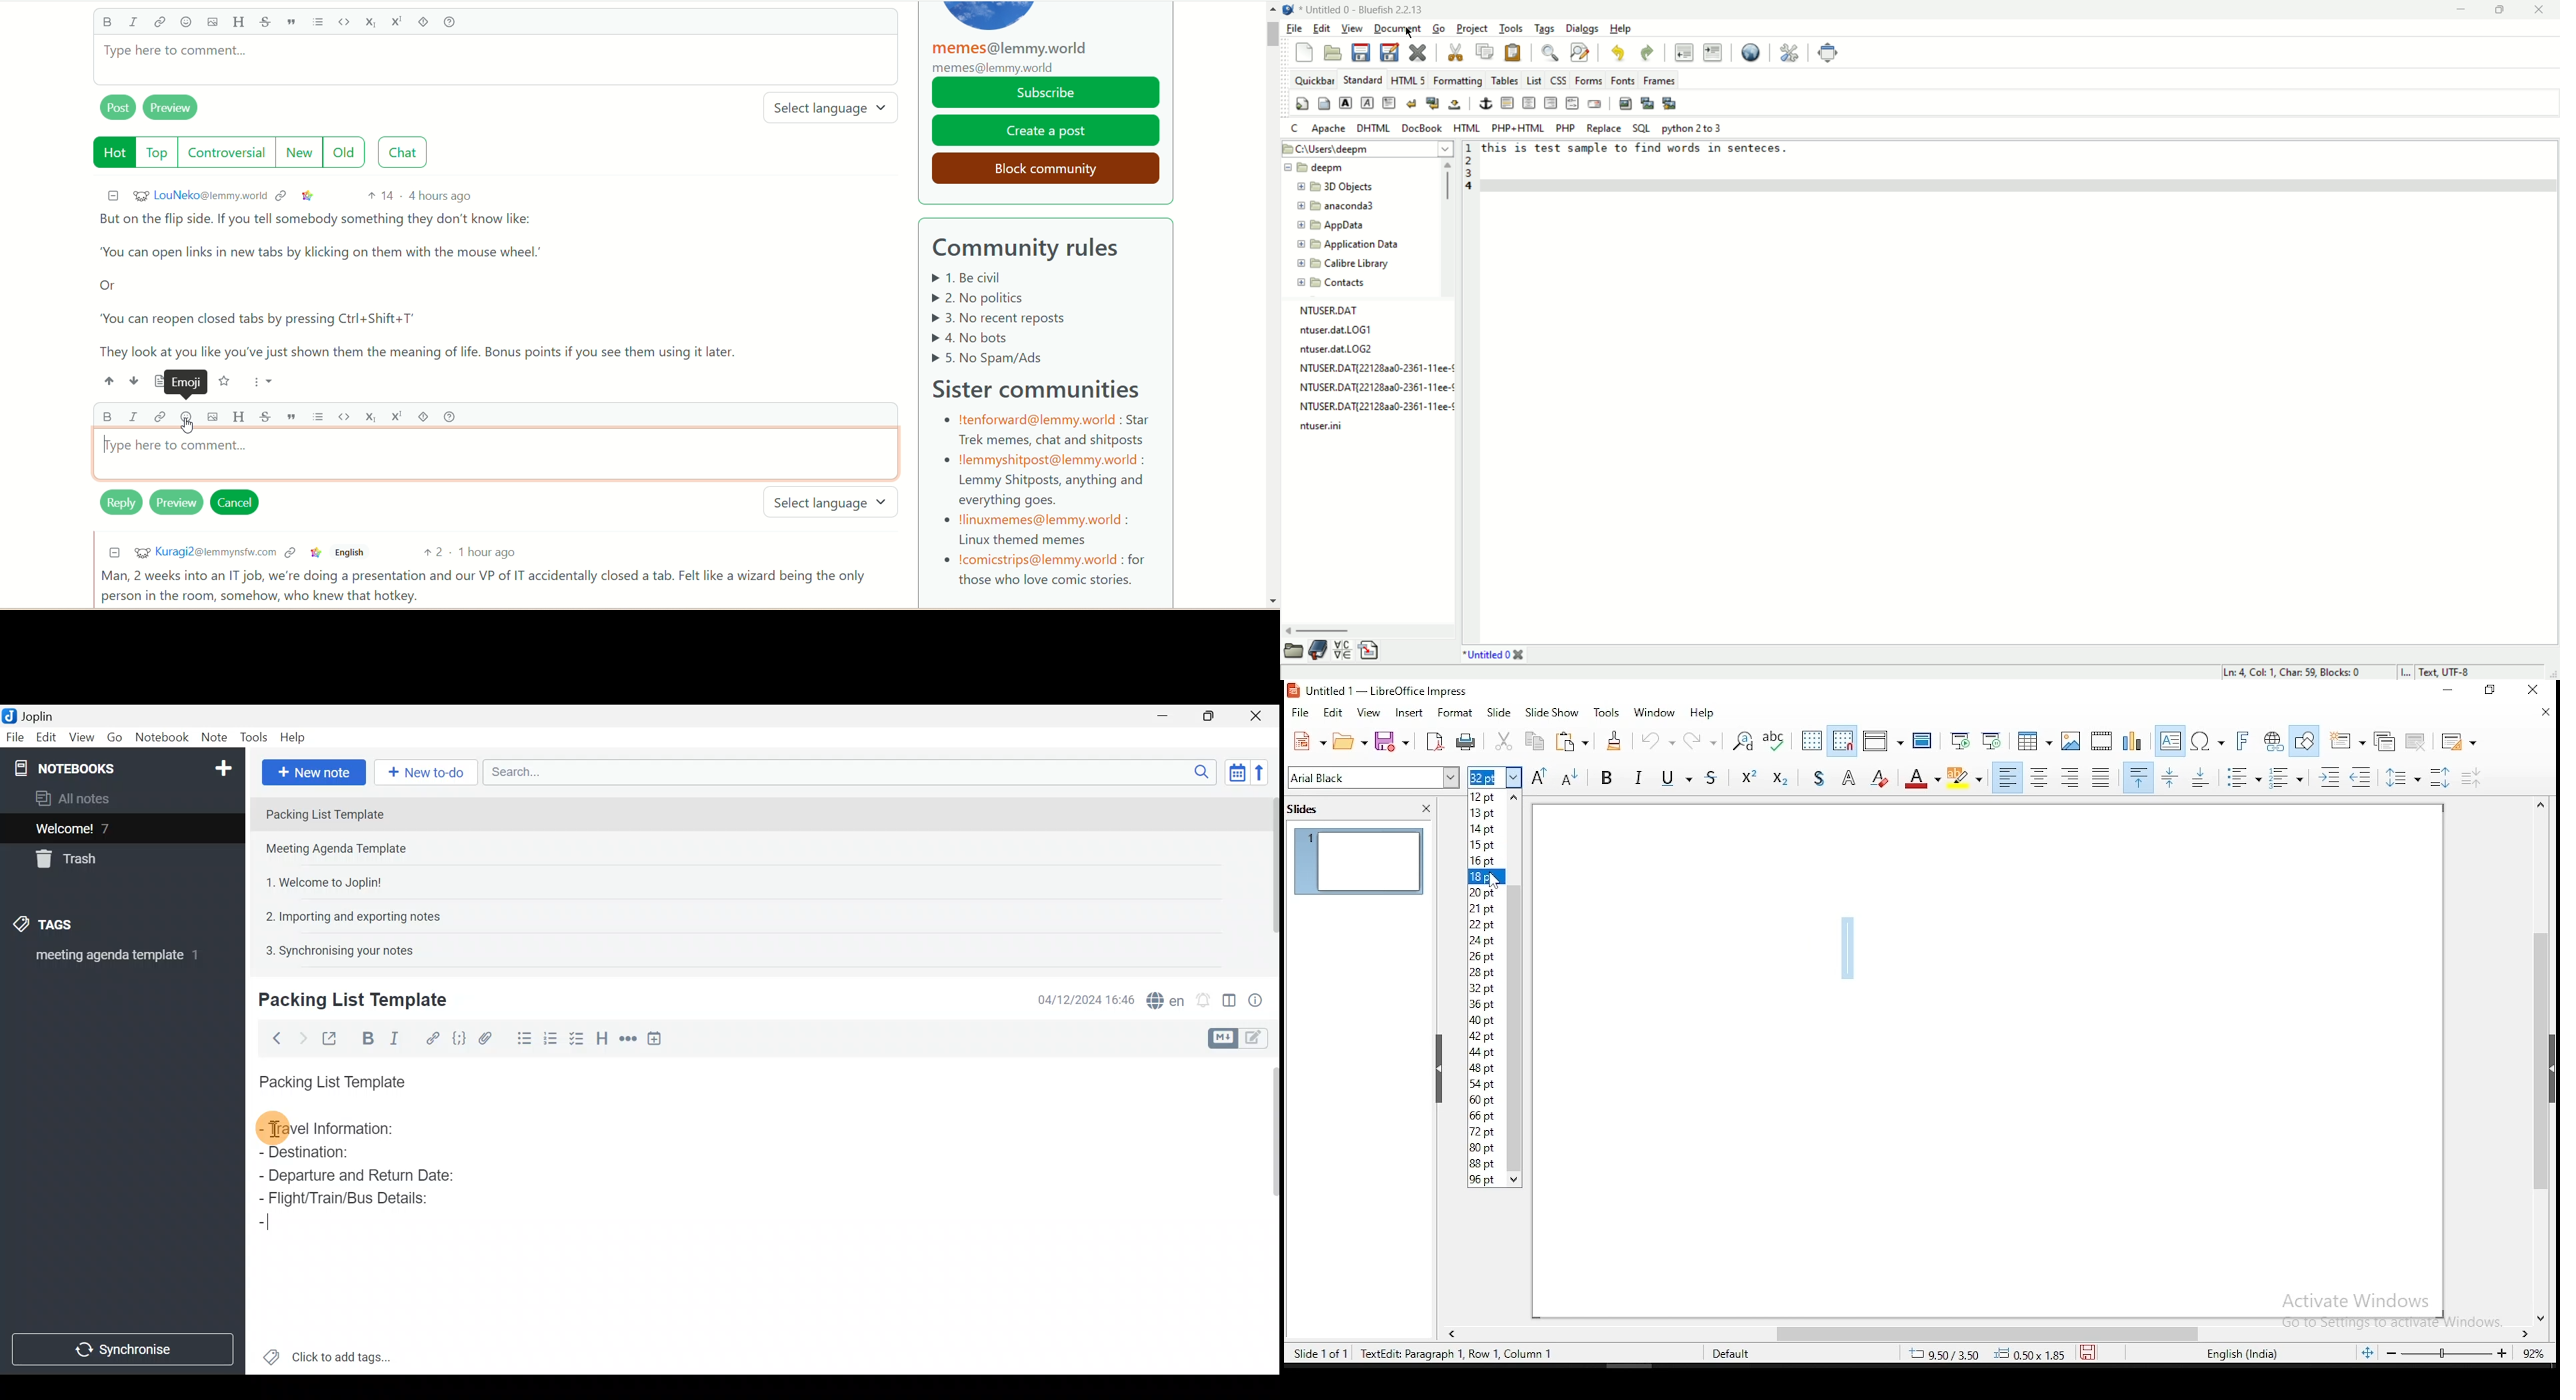 Image resolution: width=2576 pixels, height=1400 pixels. I want to click on Replace, so click(1602, 128).